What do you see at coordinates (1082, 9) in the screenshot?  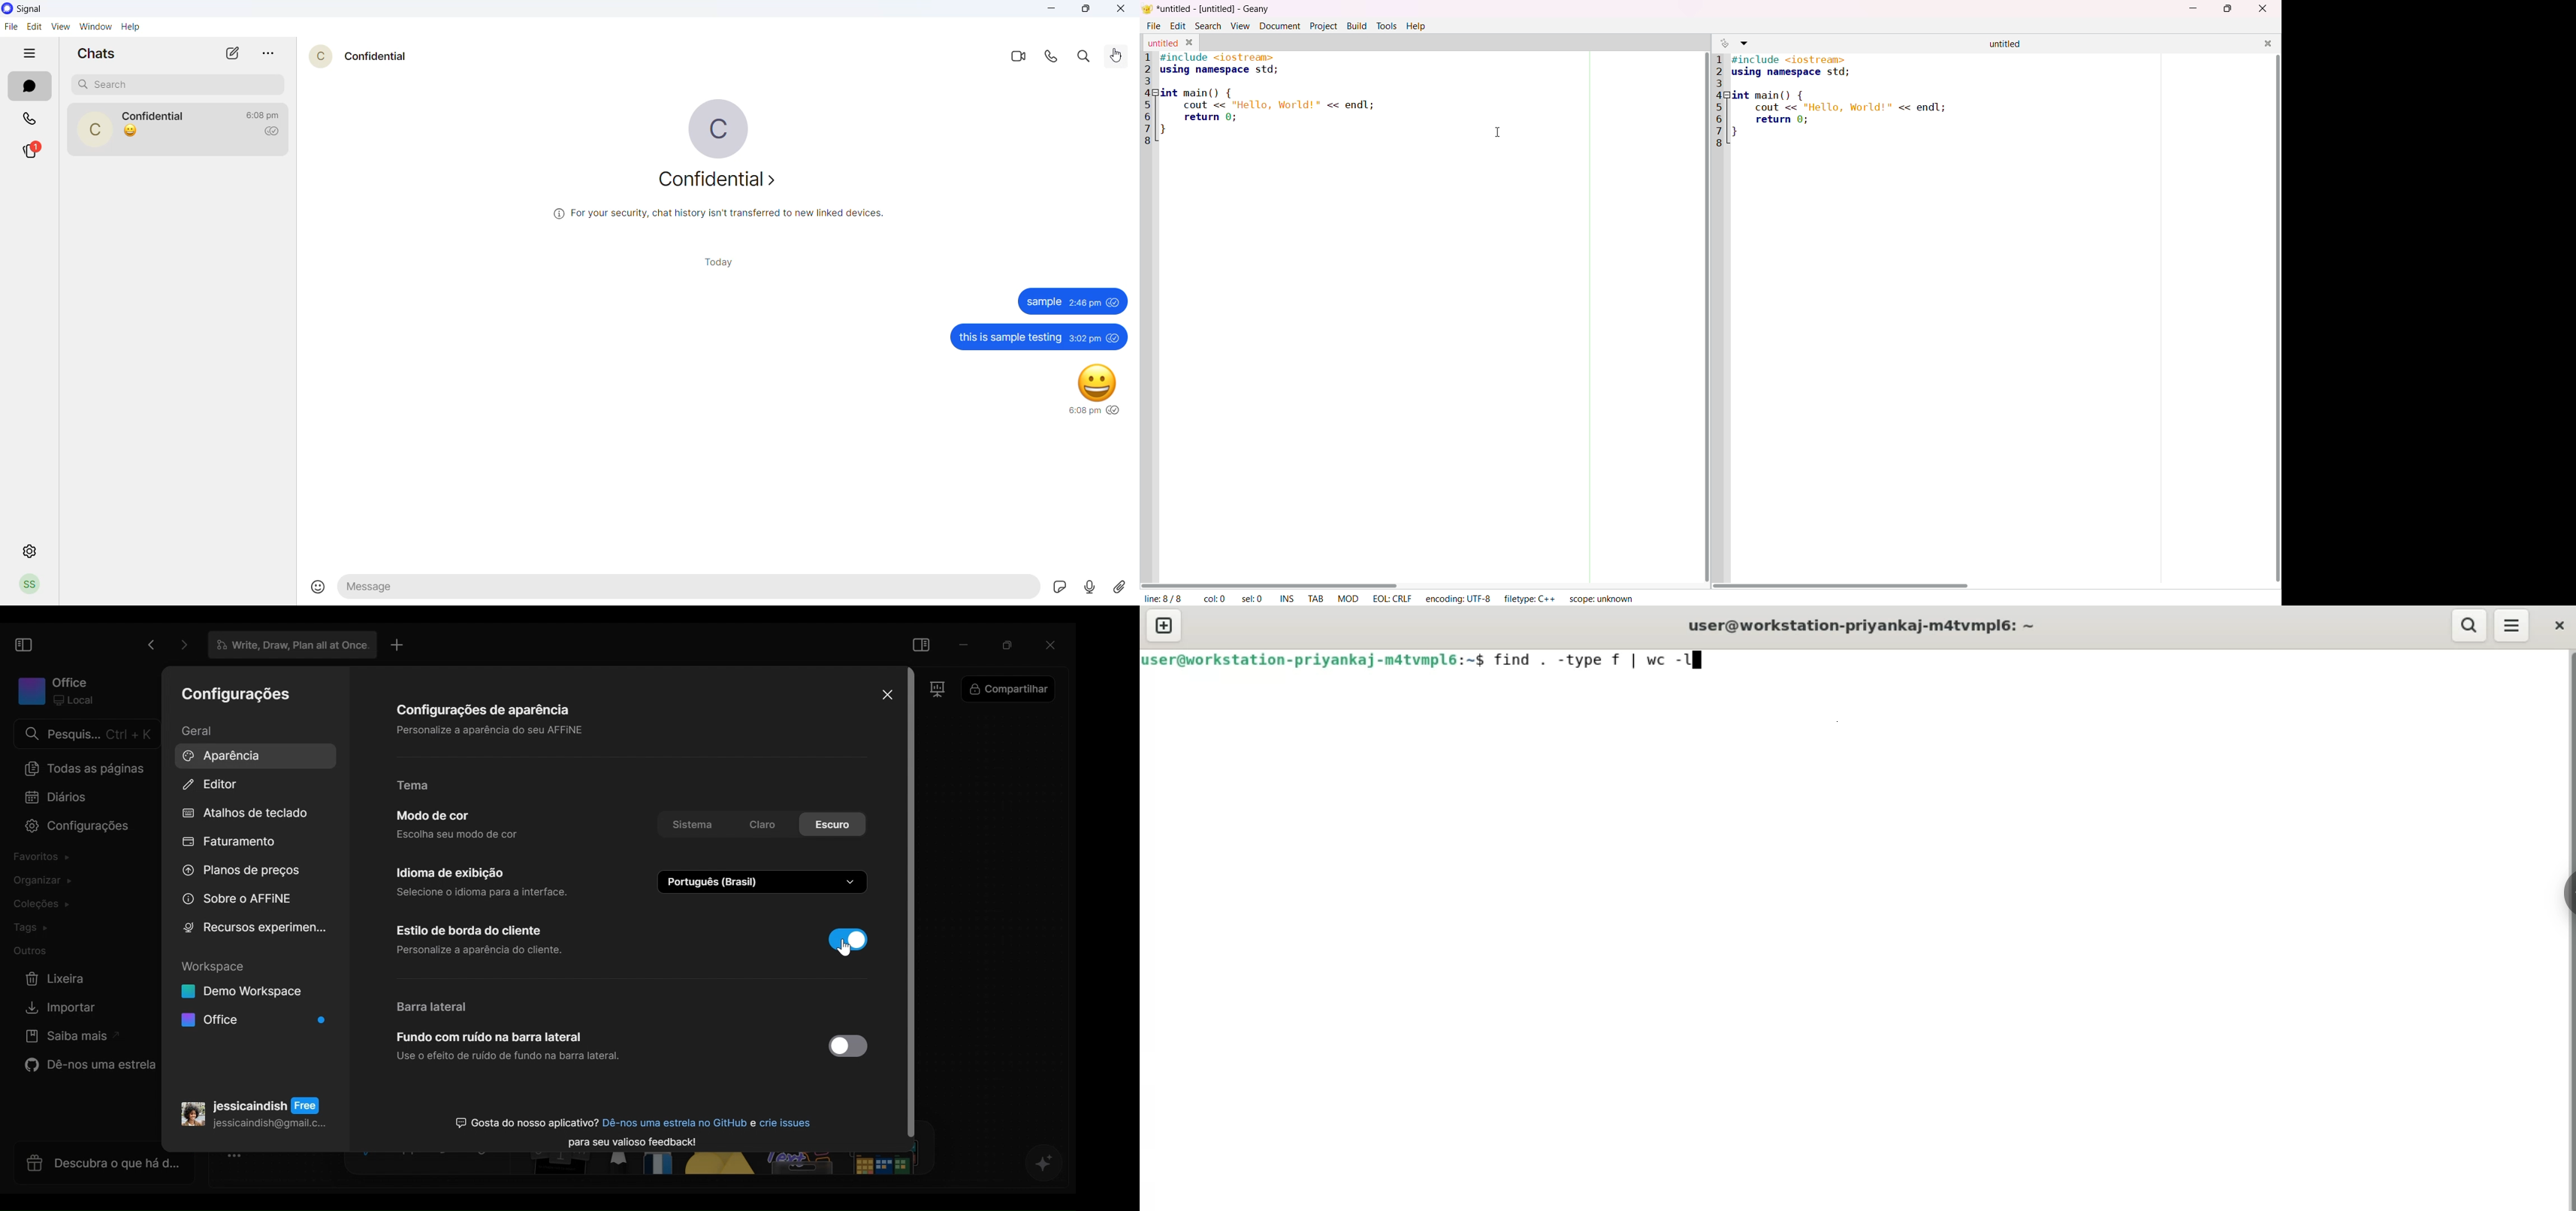 I see `maximize` at bounding box center [1082, 9].